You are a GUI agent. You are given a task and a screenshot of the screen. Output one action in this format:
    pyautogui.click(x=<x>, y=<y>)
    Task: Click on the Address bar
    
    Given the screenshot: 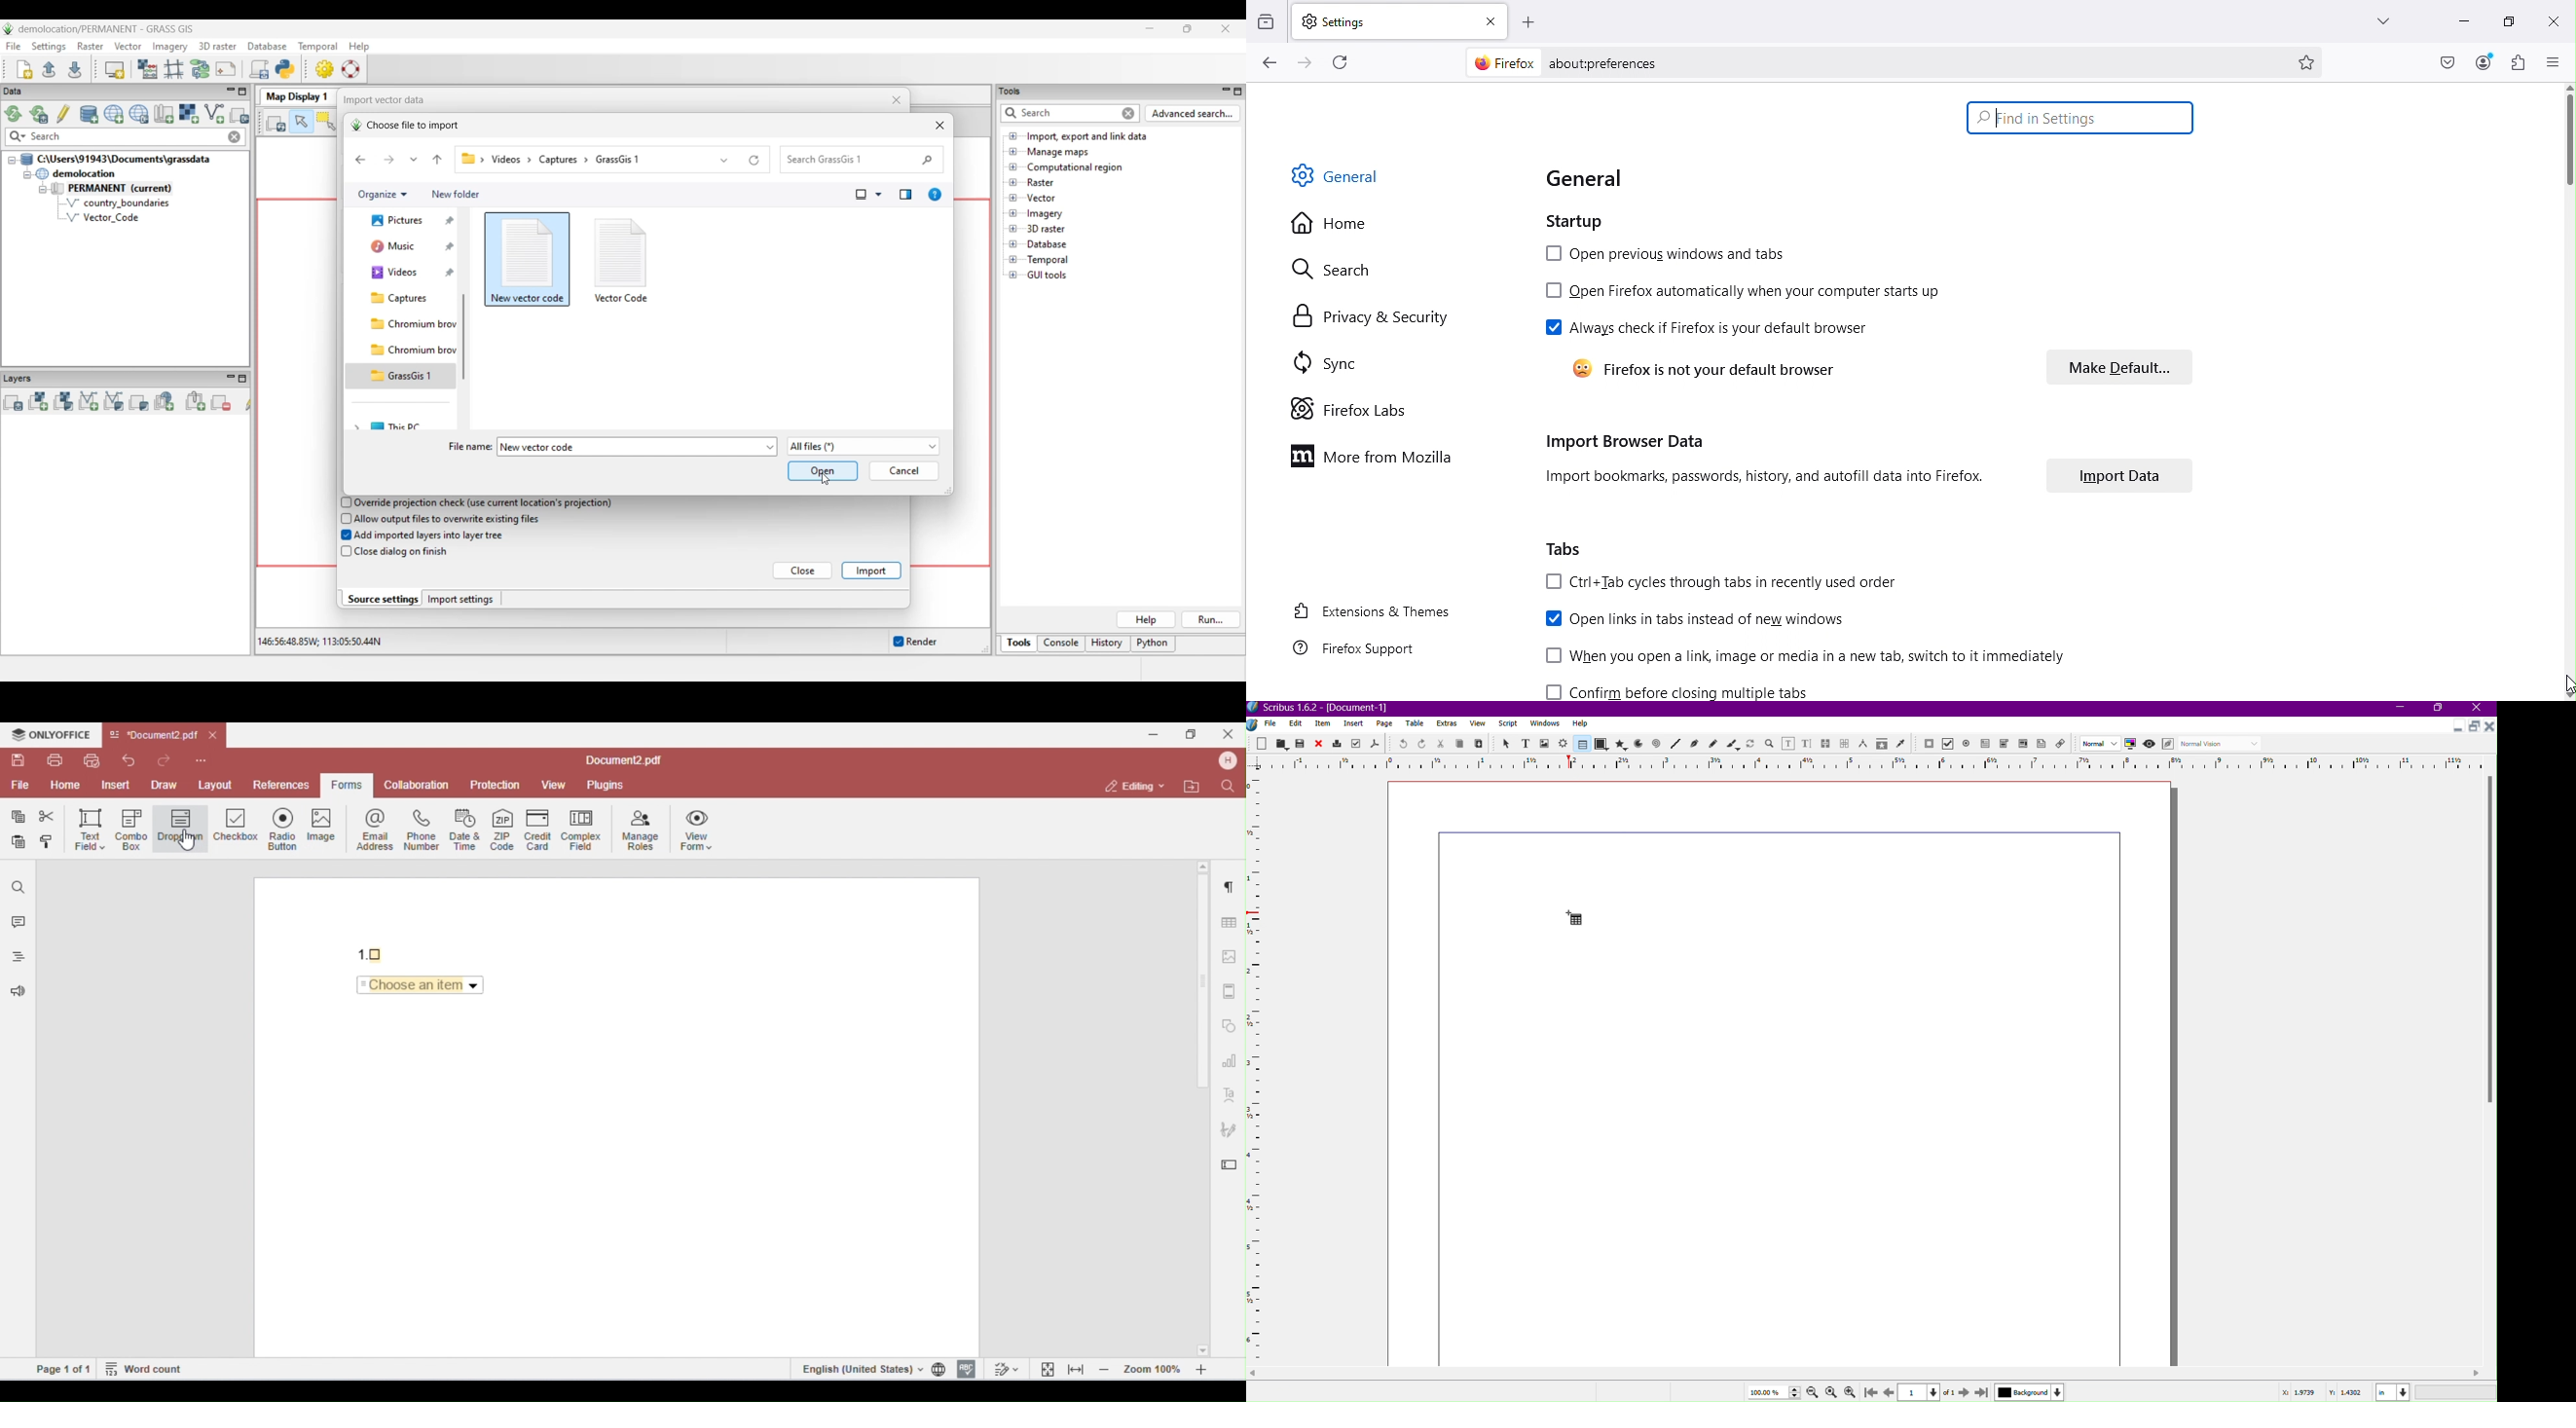 What is the action you would take?
    pyautogui.click(x=1866, y=60)
    